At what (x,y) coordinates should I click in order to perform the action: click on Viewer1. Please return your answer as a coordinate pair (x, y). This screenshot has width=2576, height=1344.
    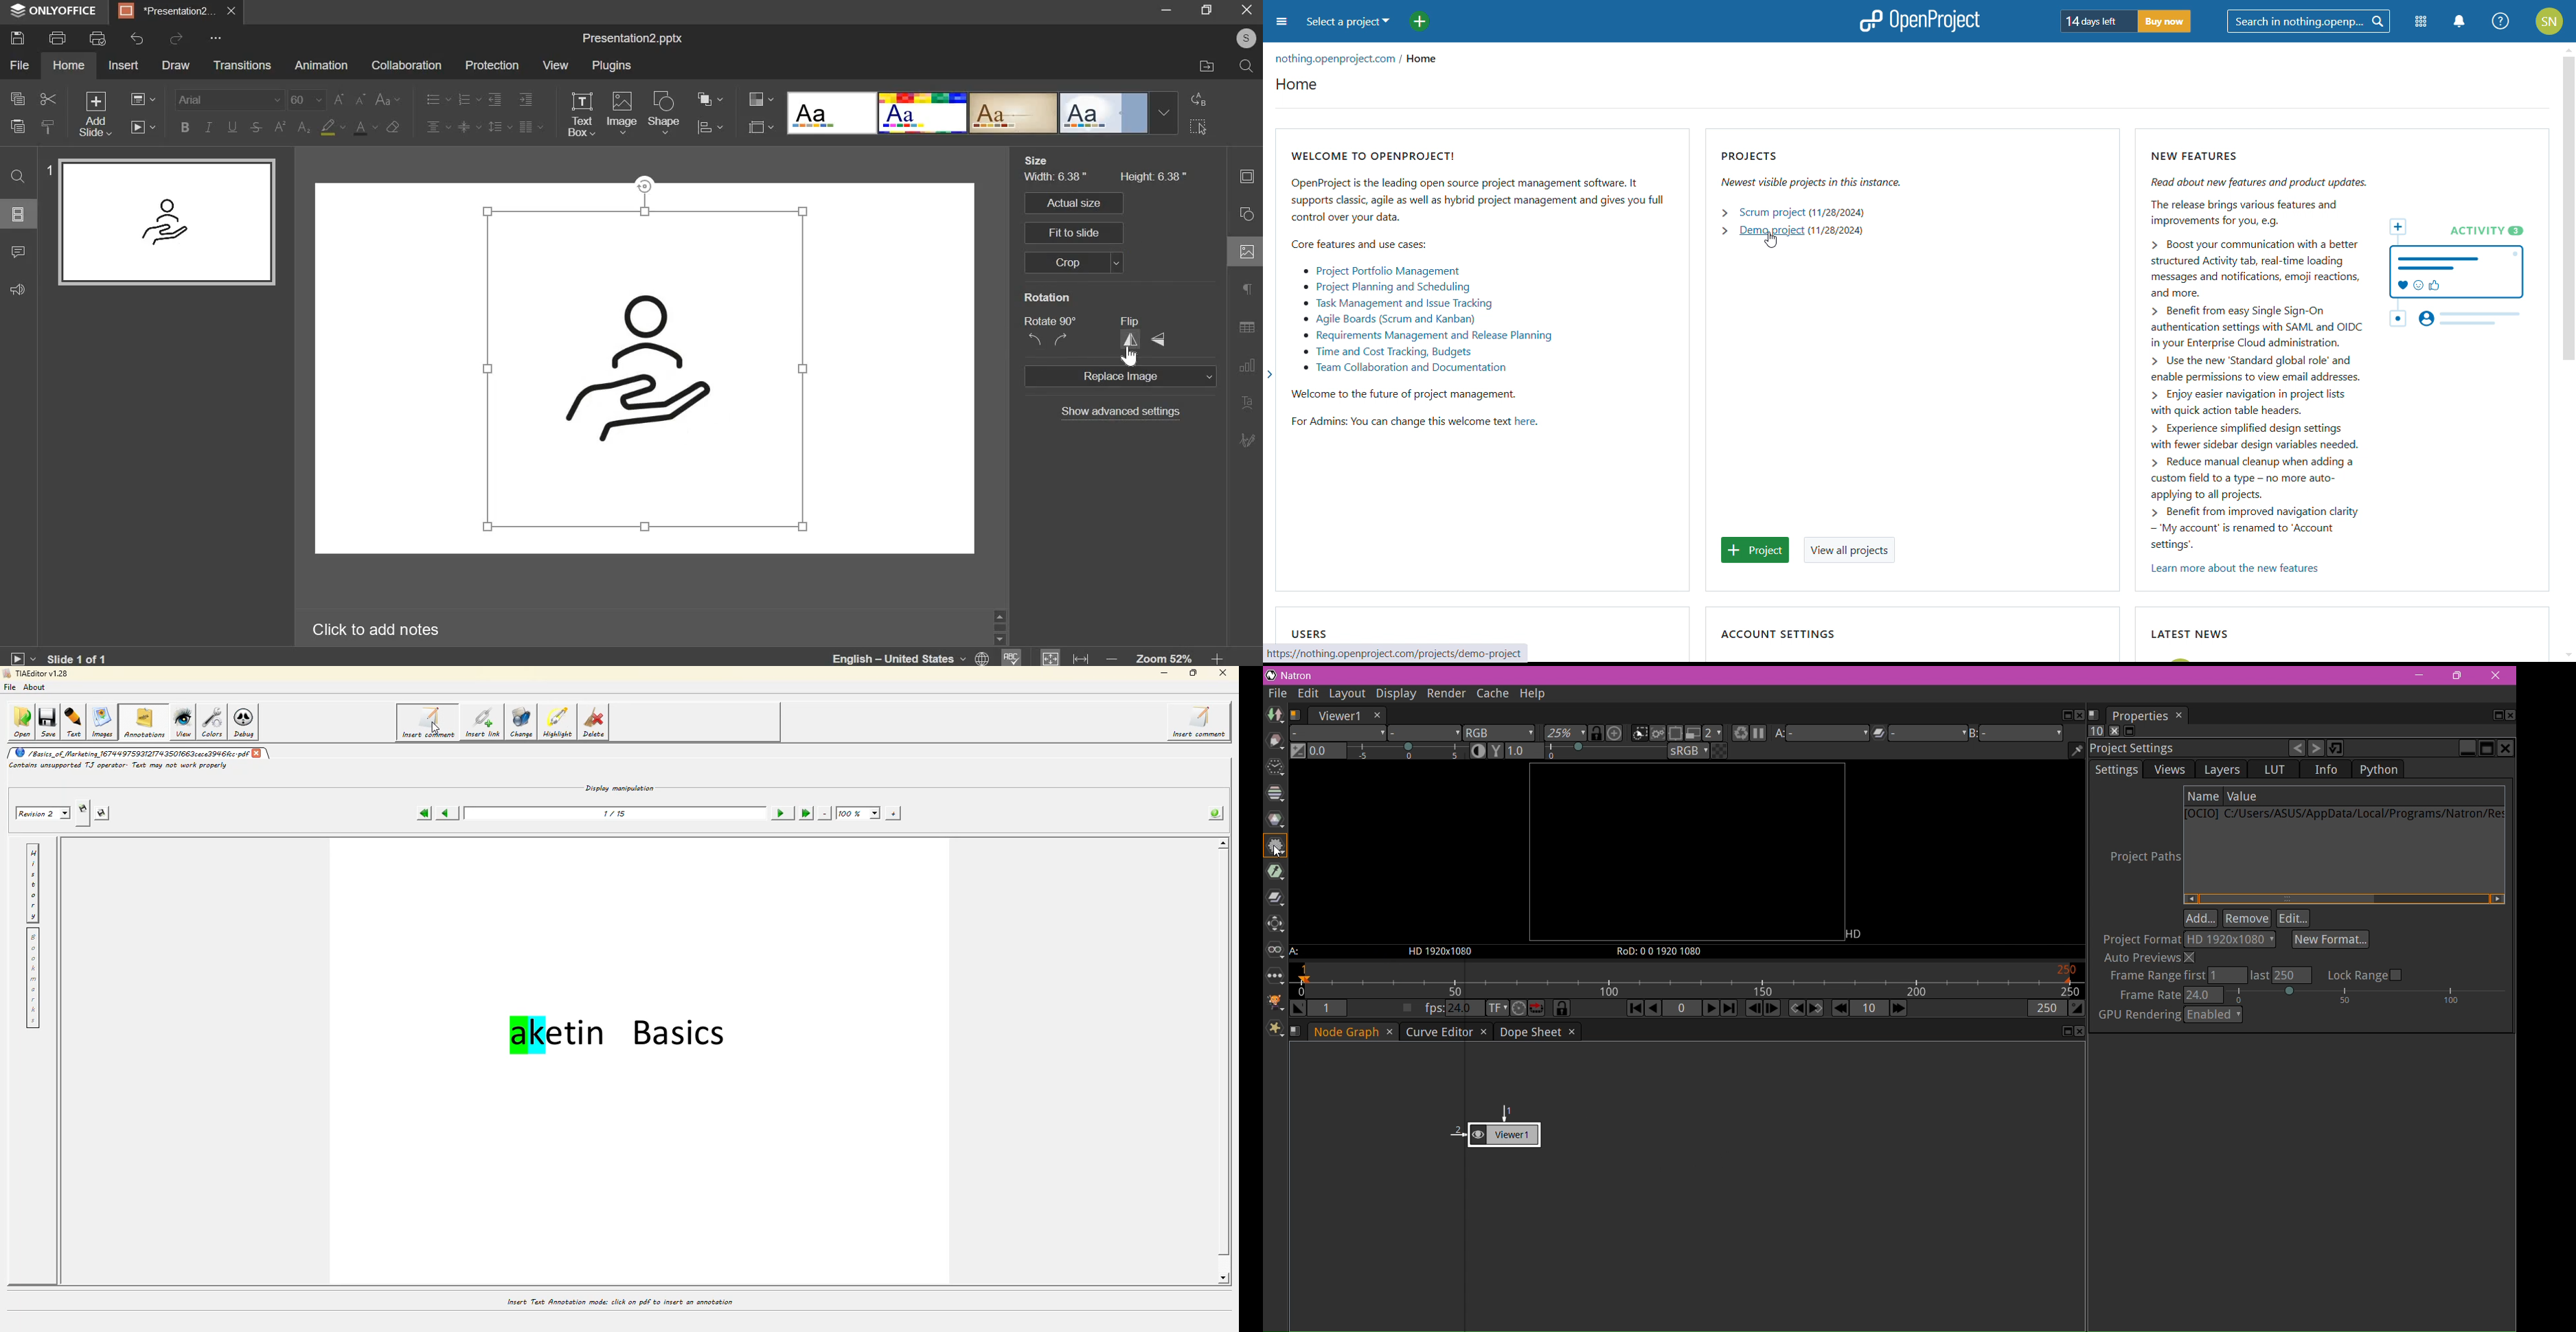
    Looking at the image, I should click on (1338, 716).